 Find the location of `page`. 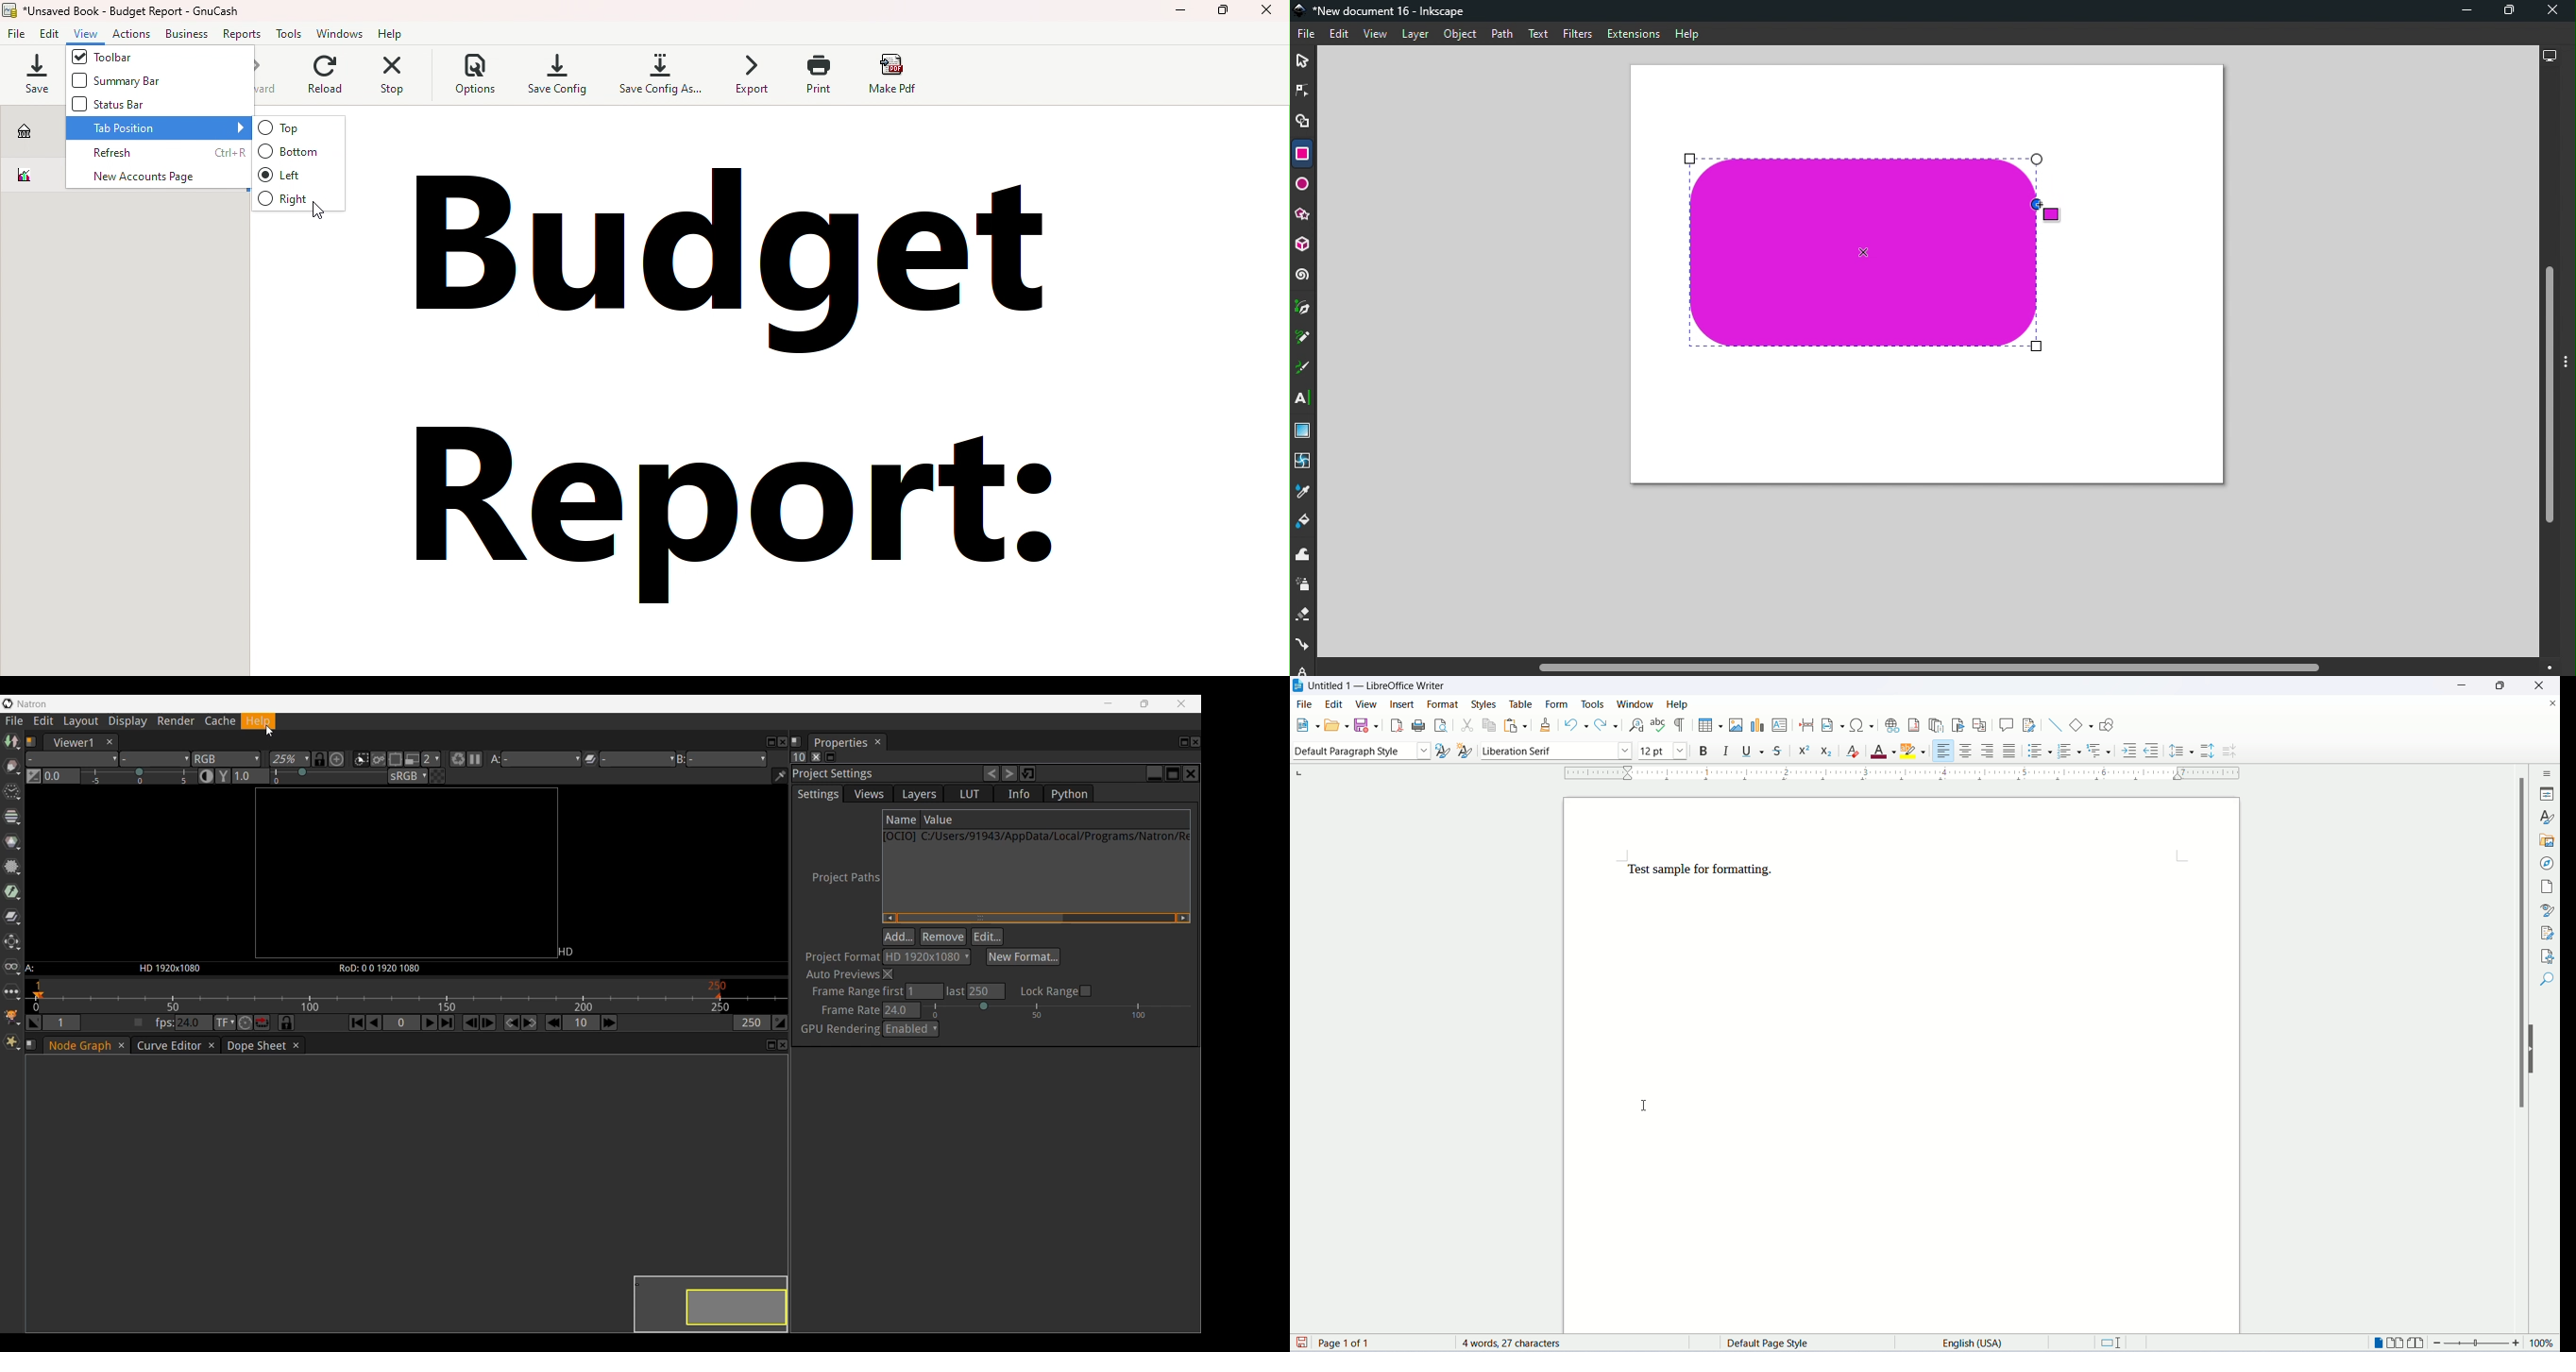

page is located at coordinates (2549, 886).